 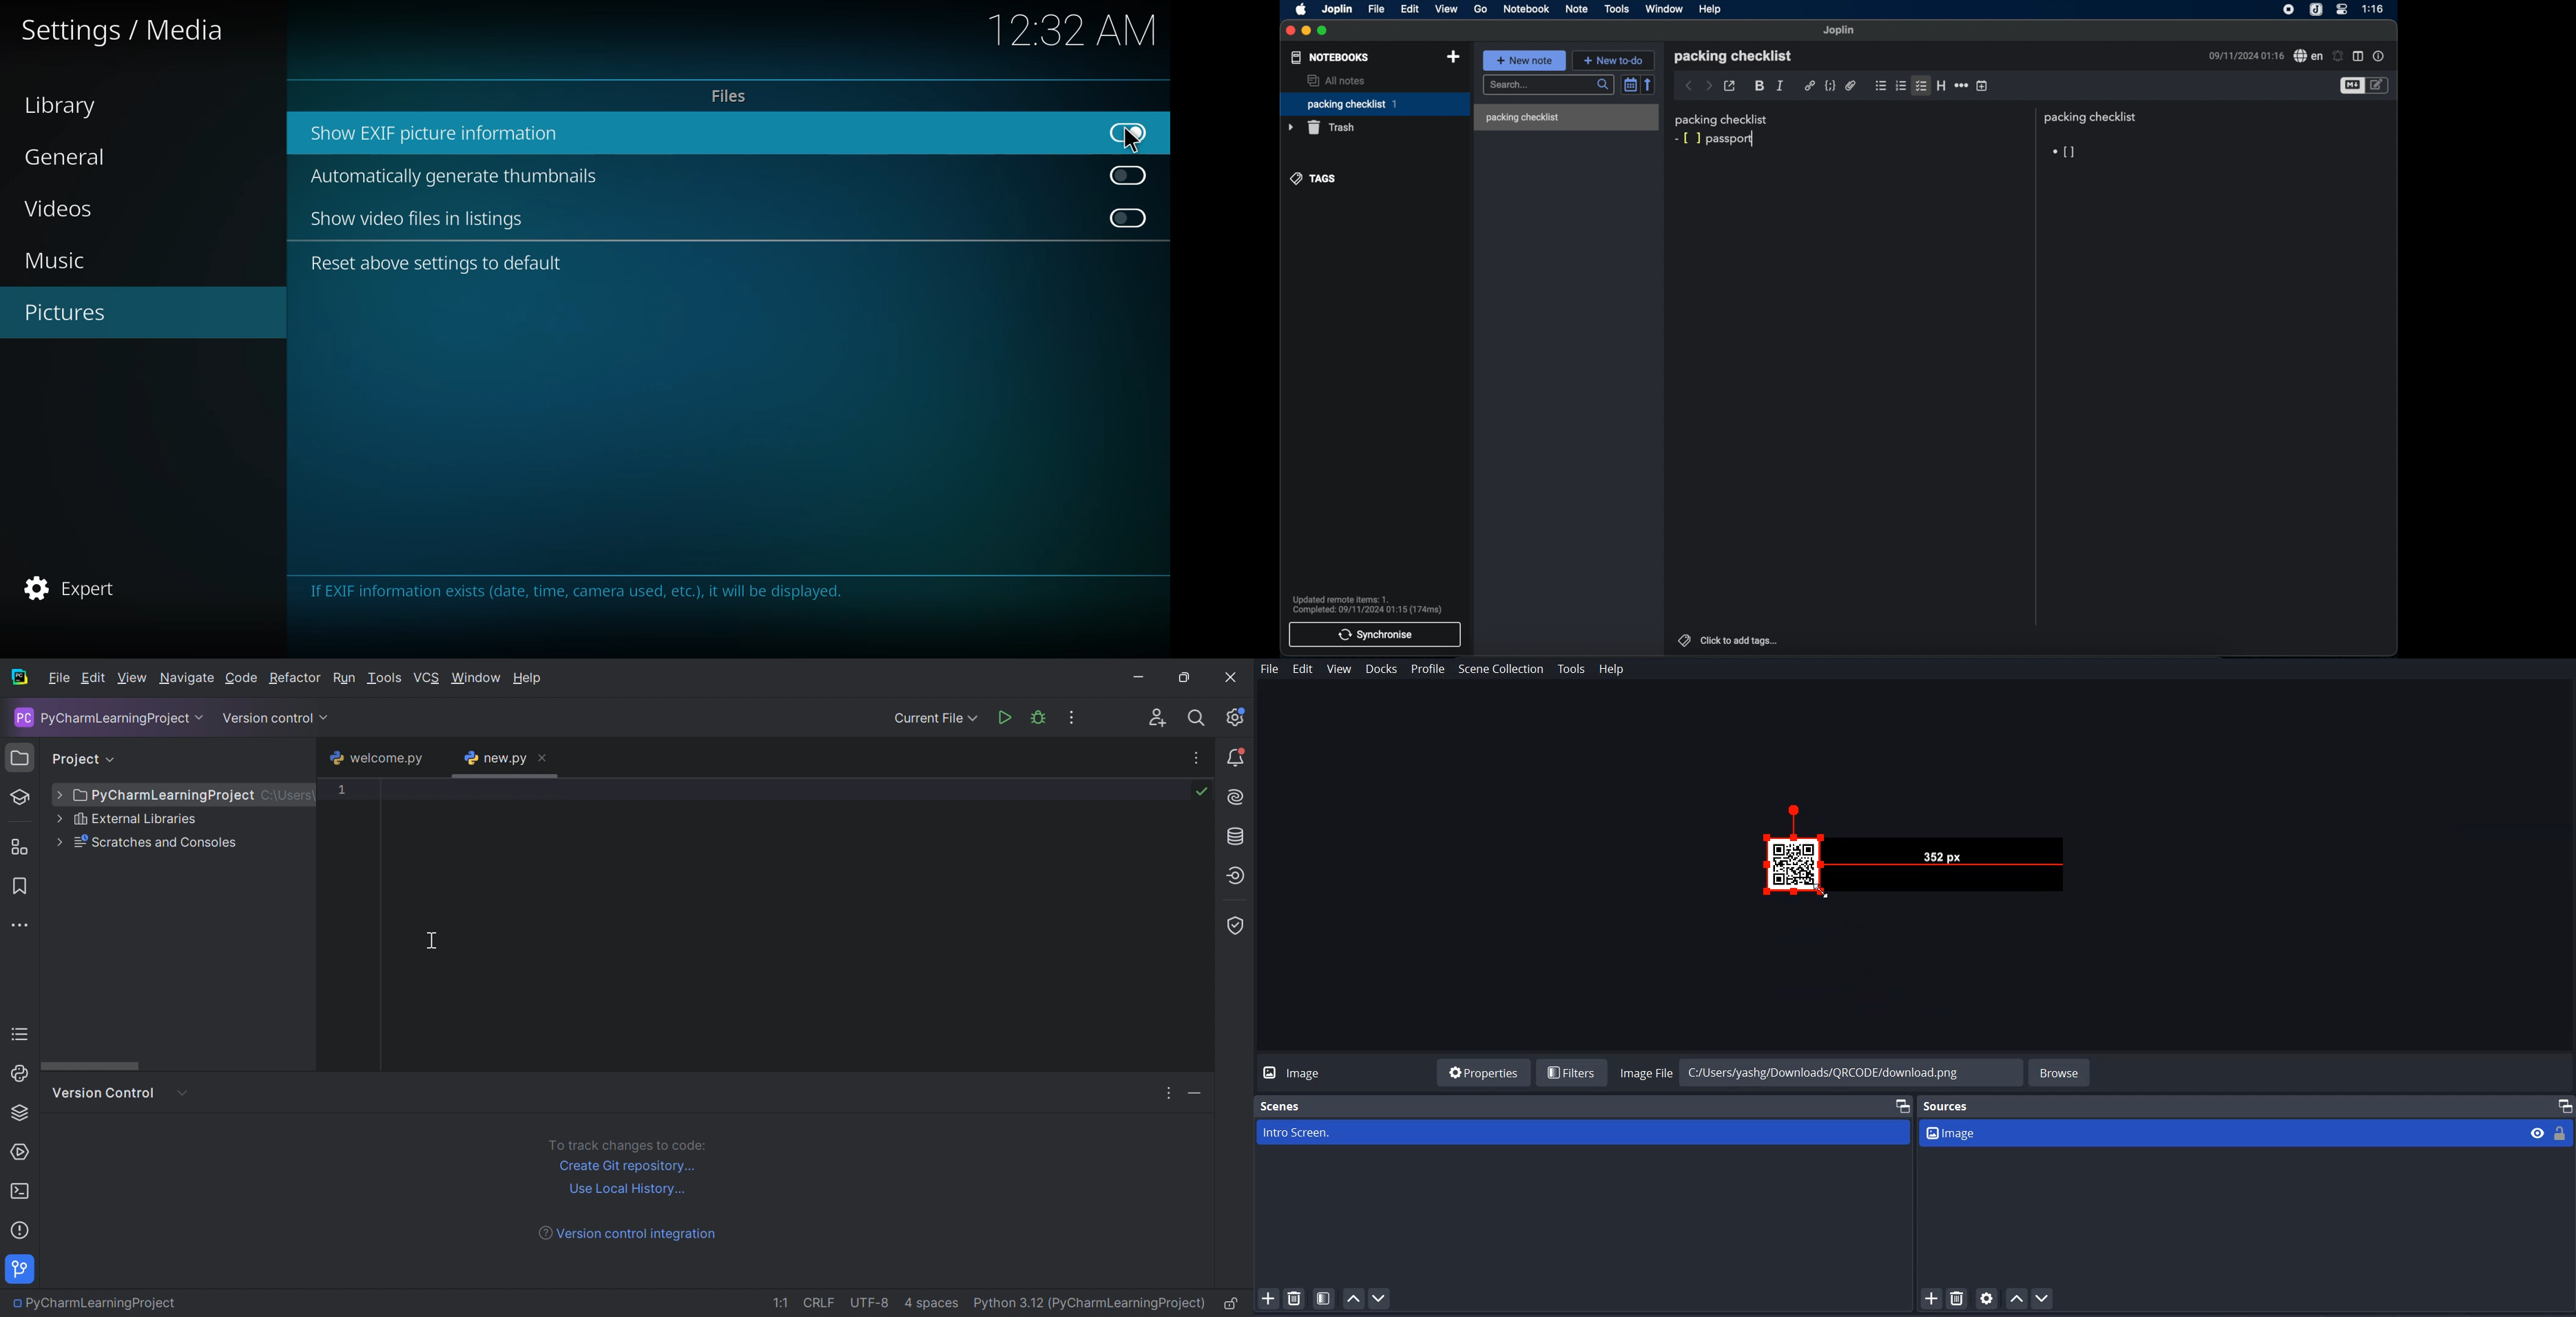 I want to click on Python Console, so click(x=20, y=1076).